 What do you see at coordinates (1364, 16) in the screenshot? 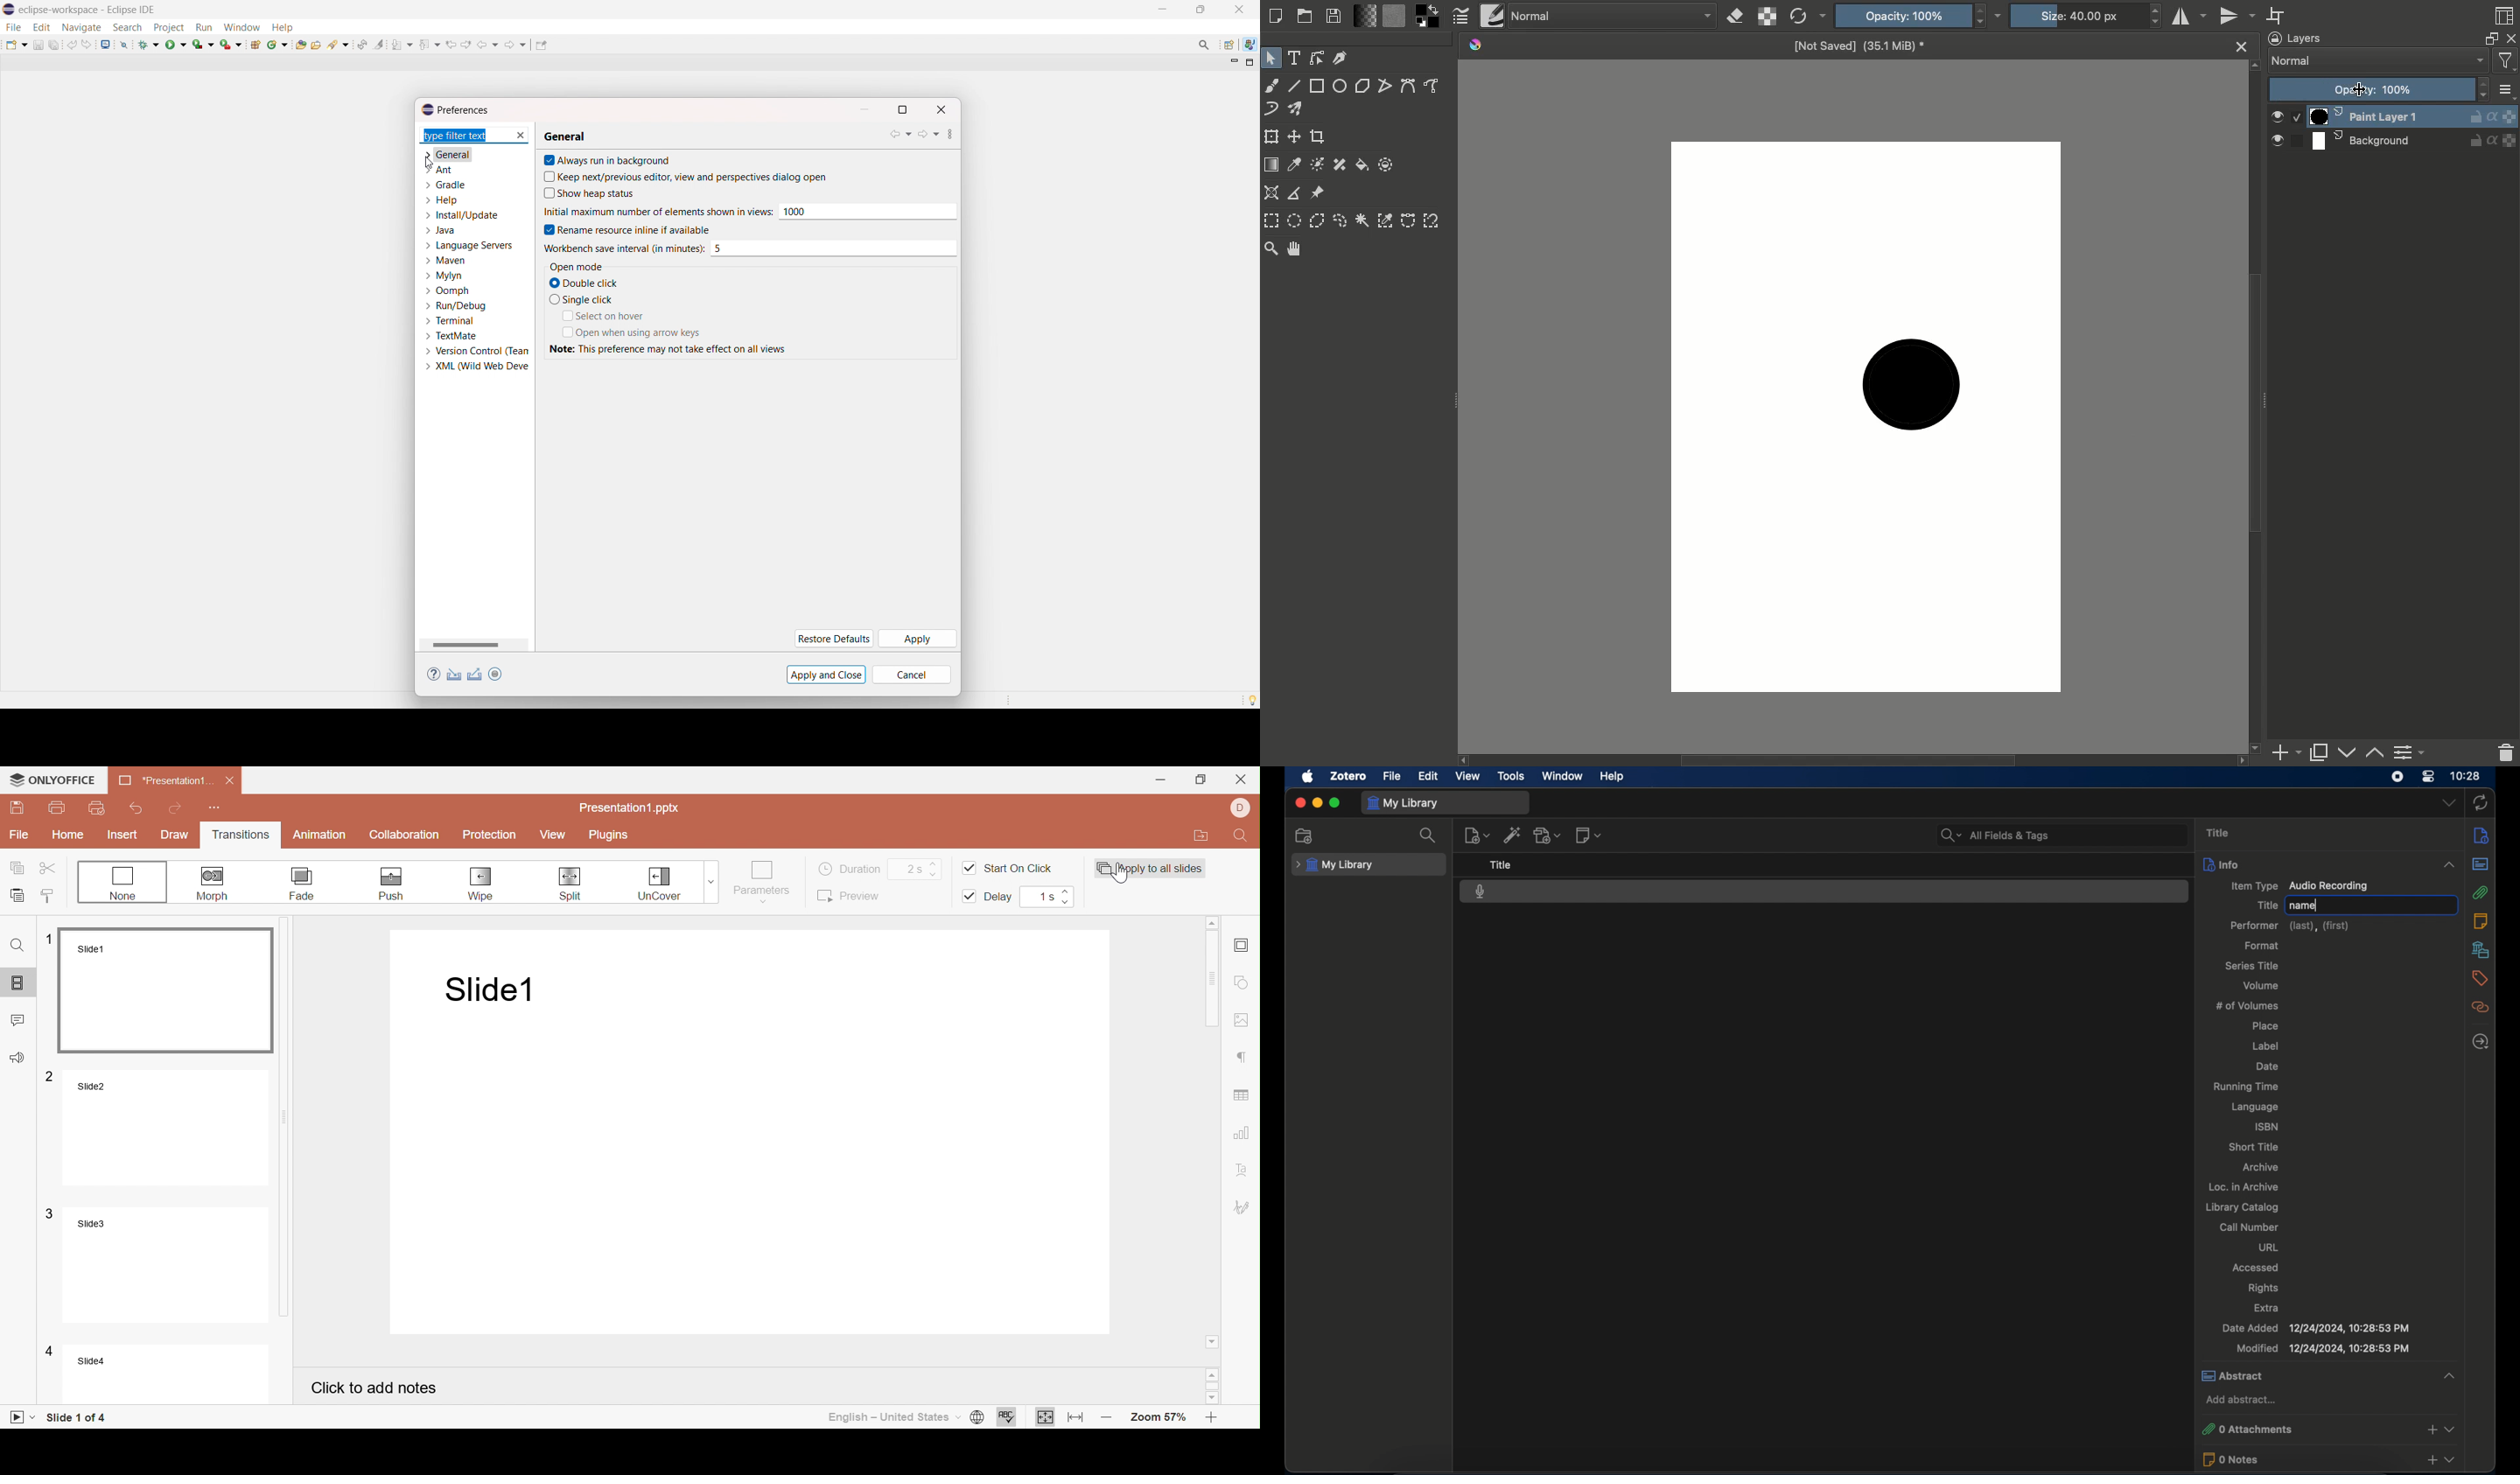
I see `Fill gradients` at bounding box center [1364, 16].